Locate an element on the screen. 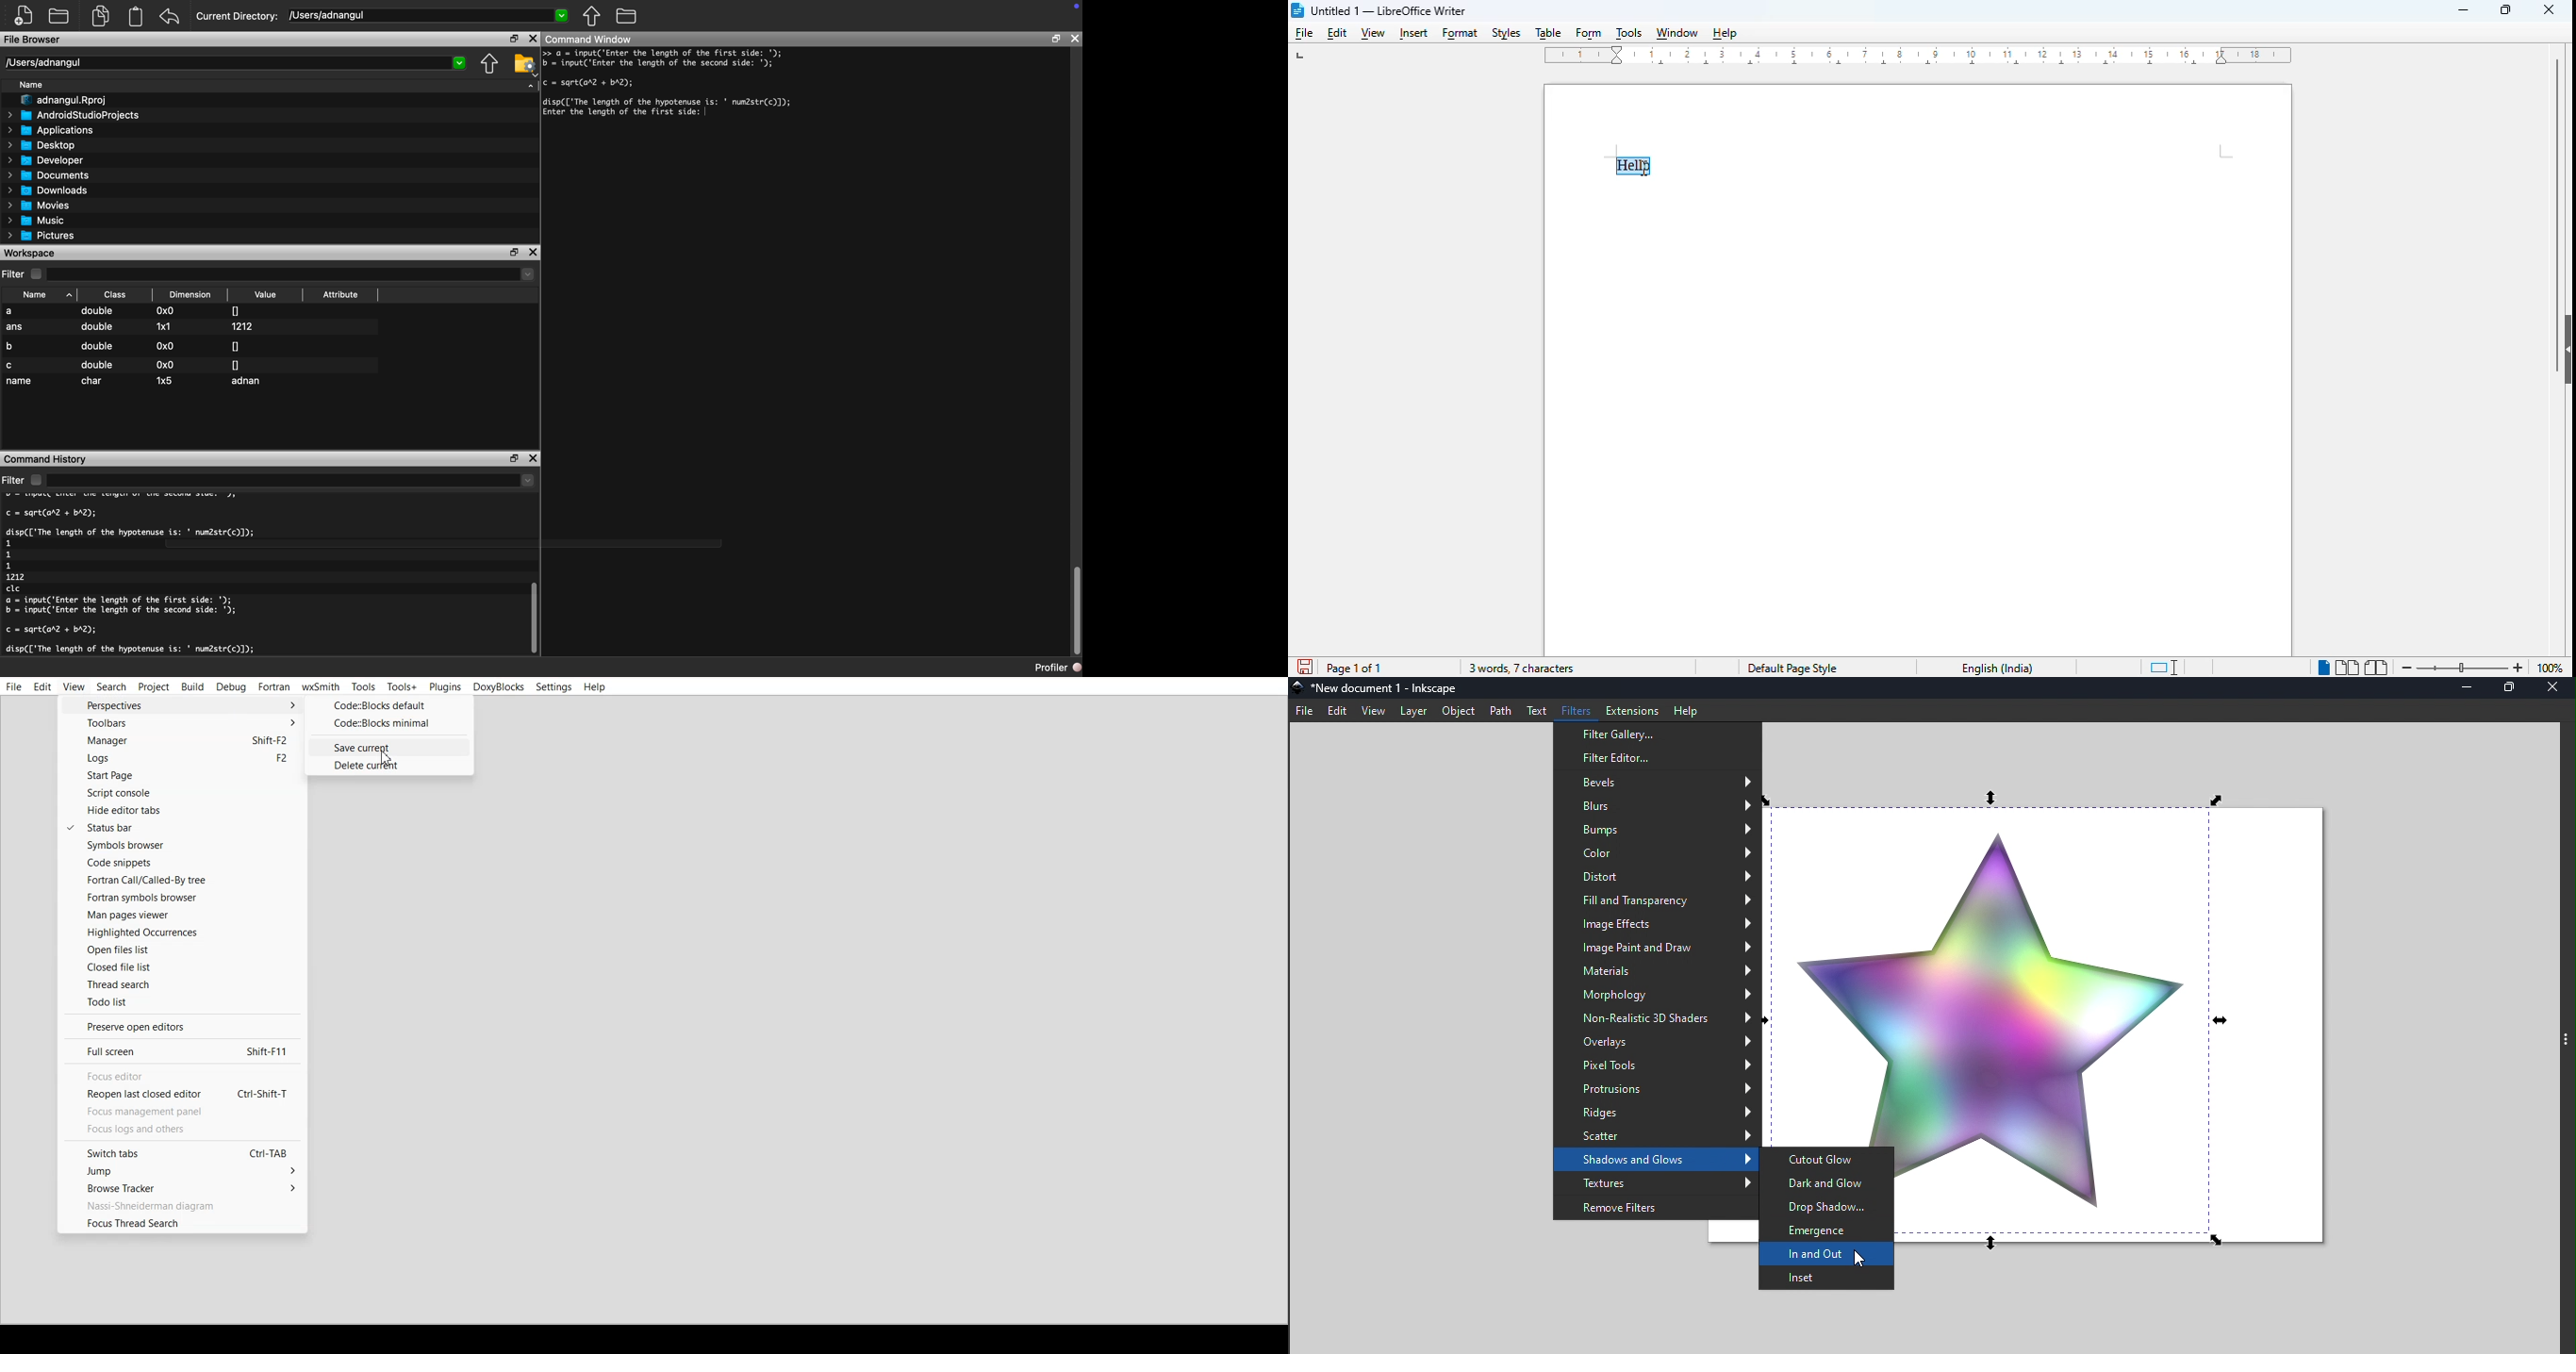 The width and height of the screenshot is (2576, 1372). click to save document is located at coordinates (1307, 668).